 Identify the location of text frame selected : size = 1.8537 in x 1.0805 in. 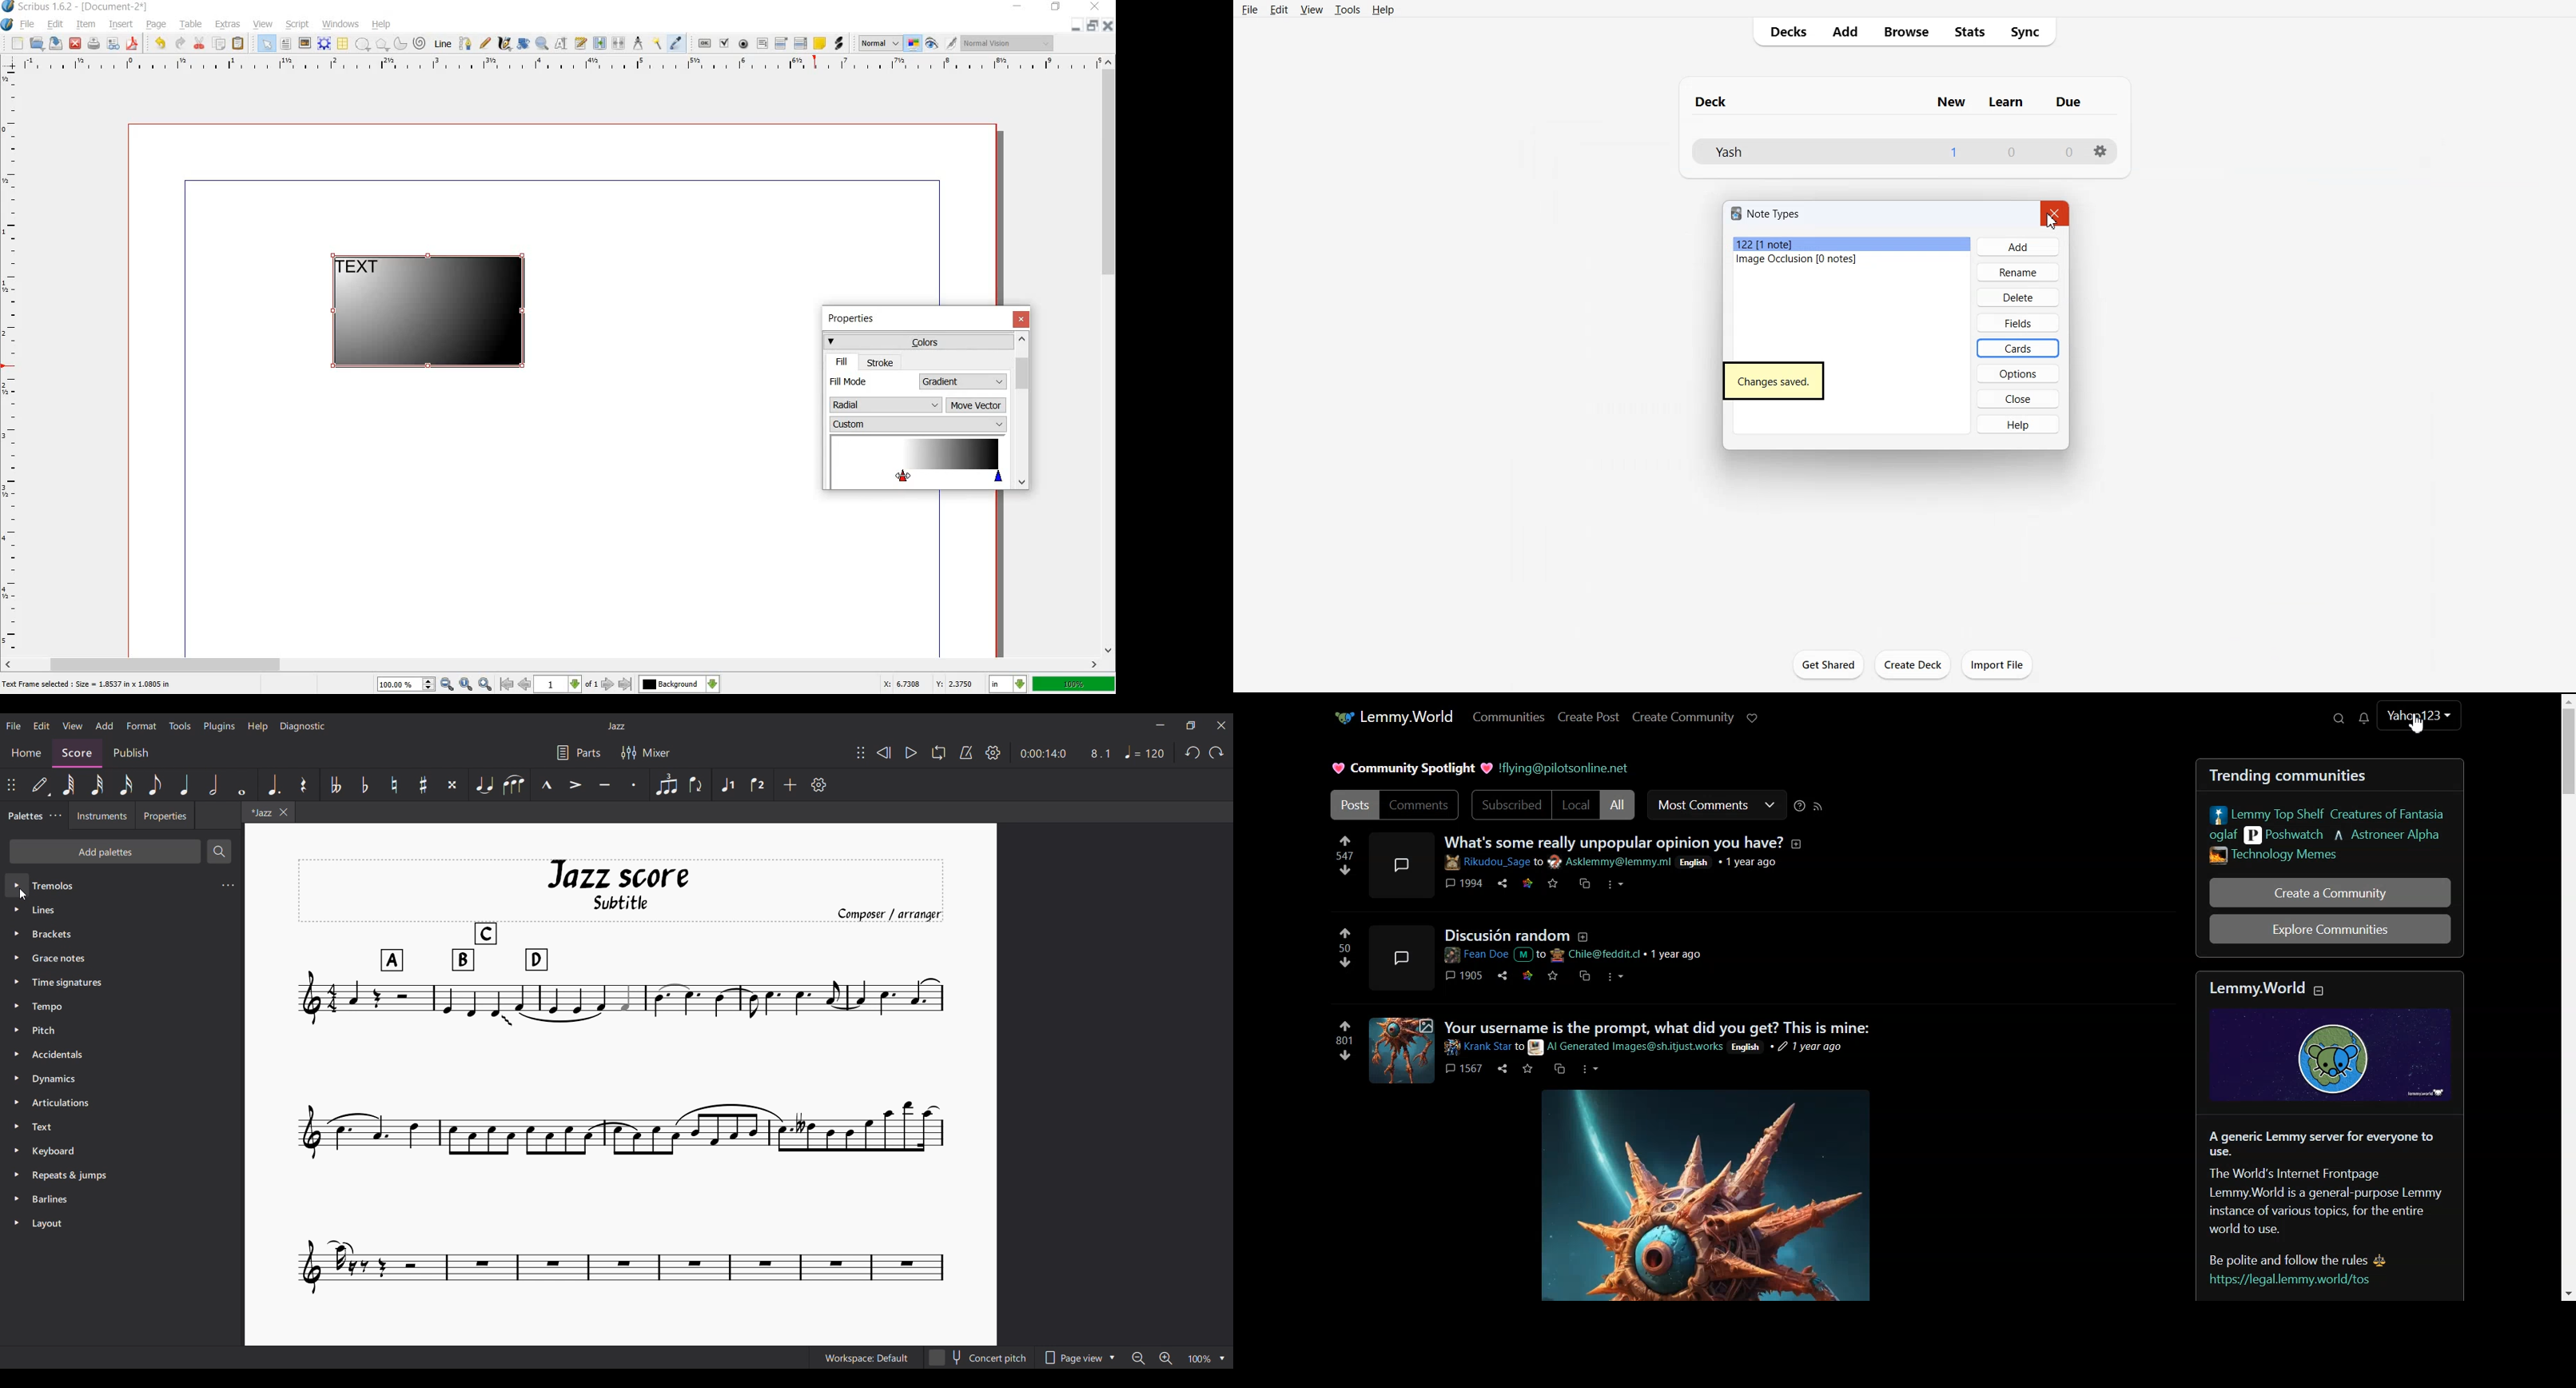
(89, 685).